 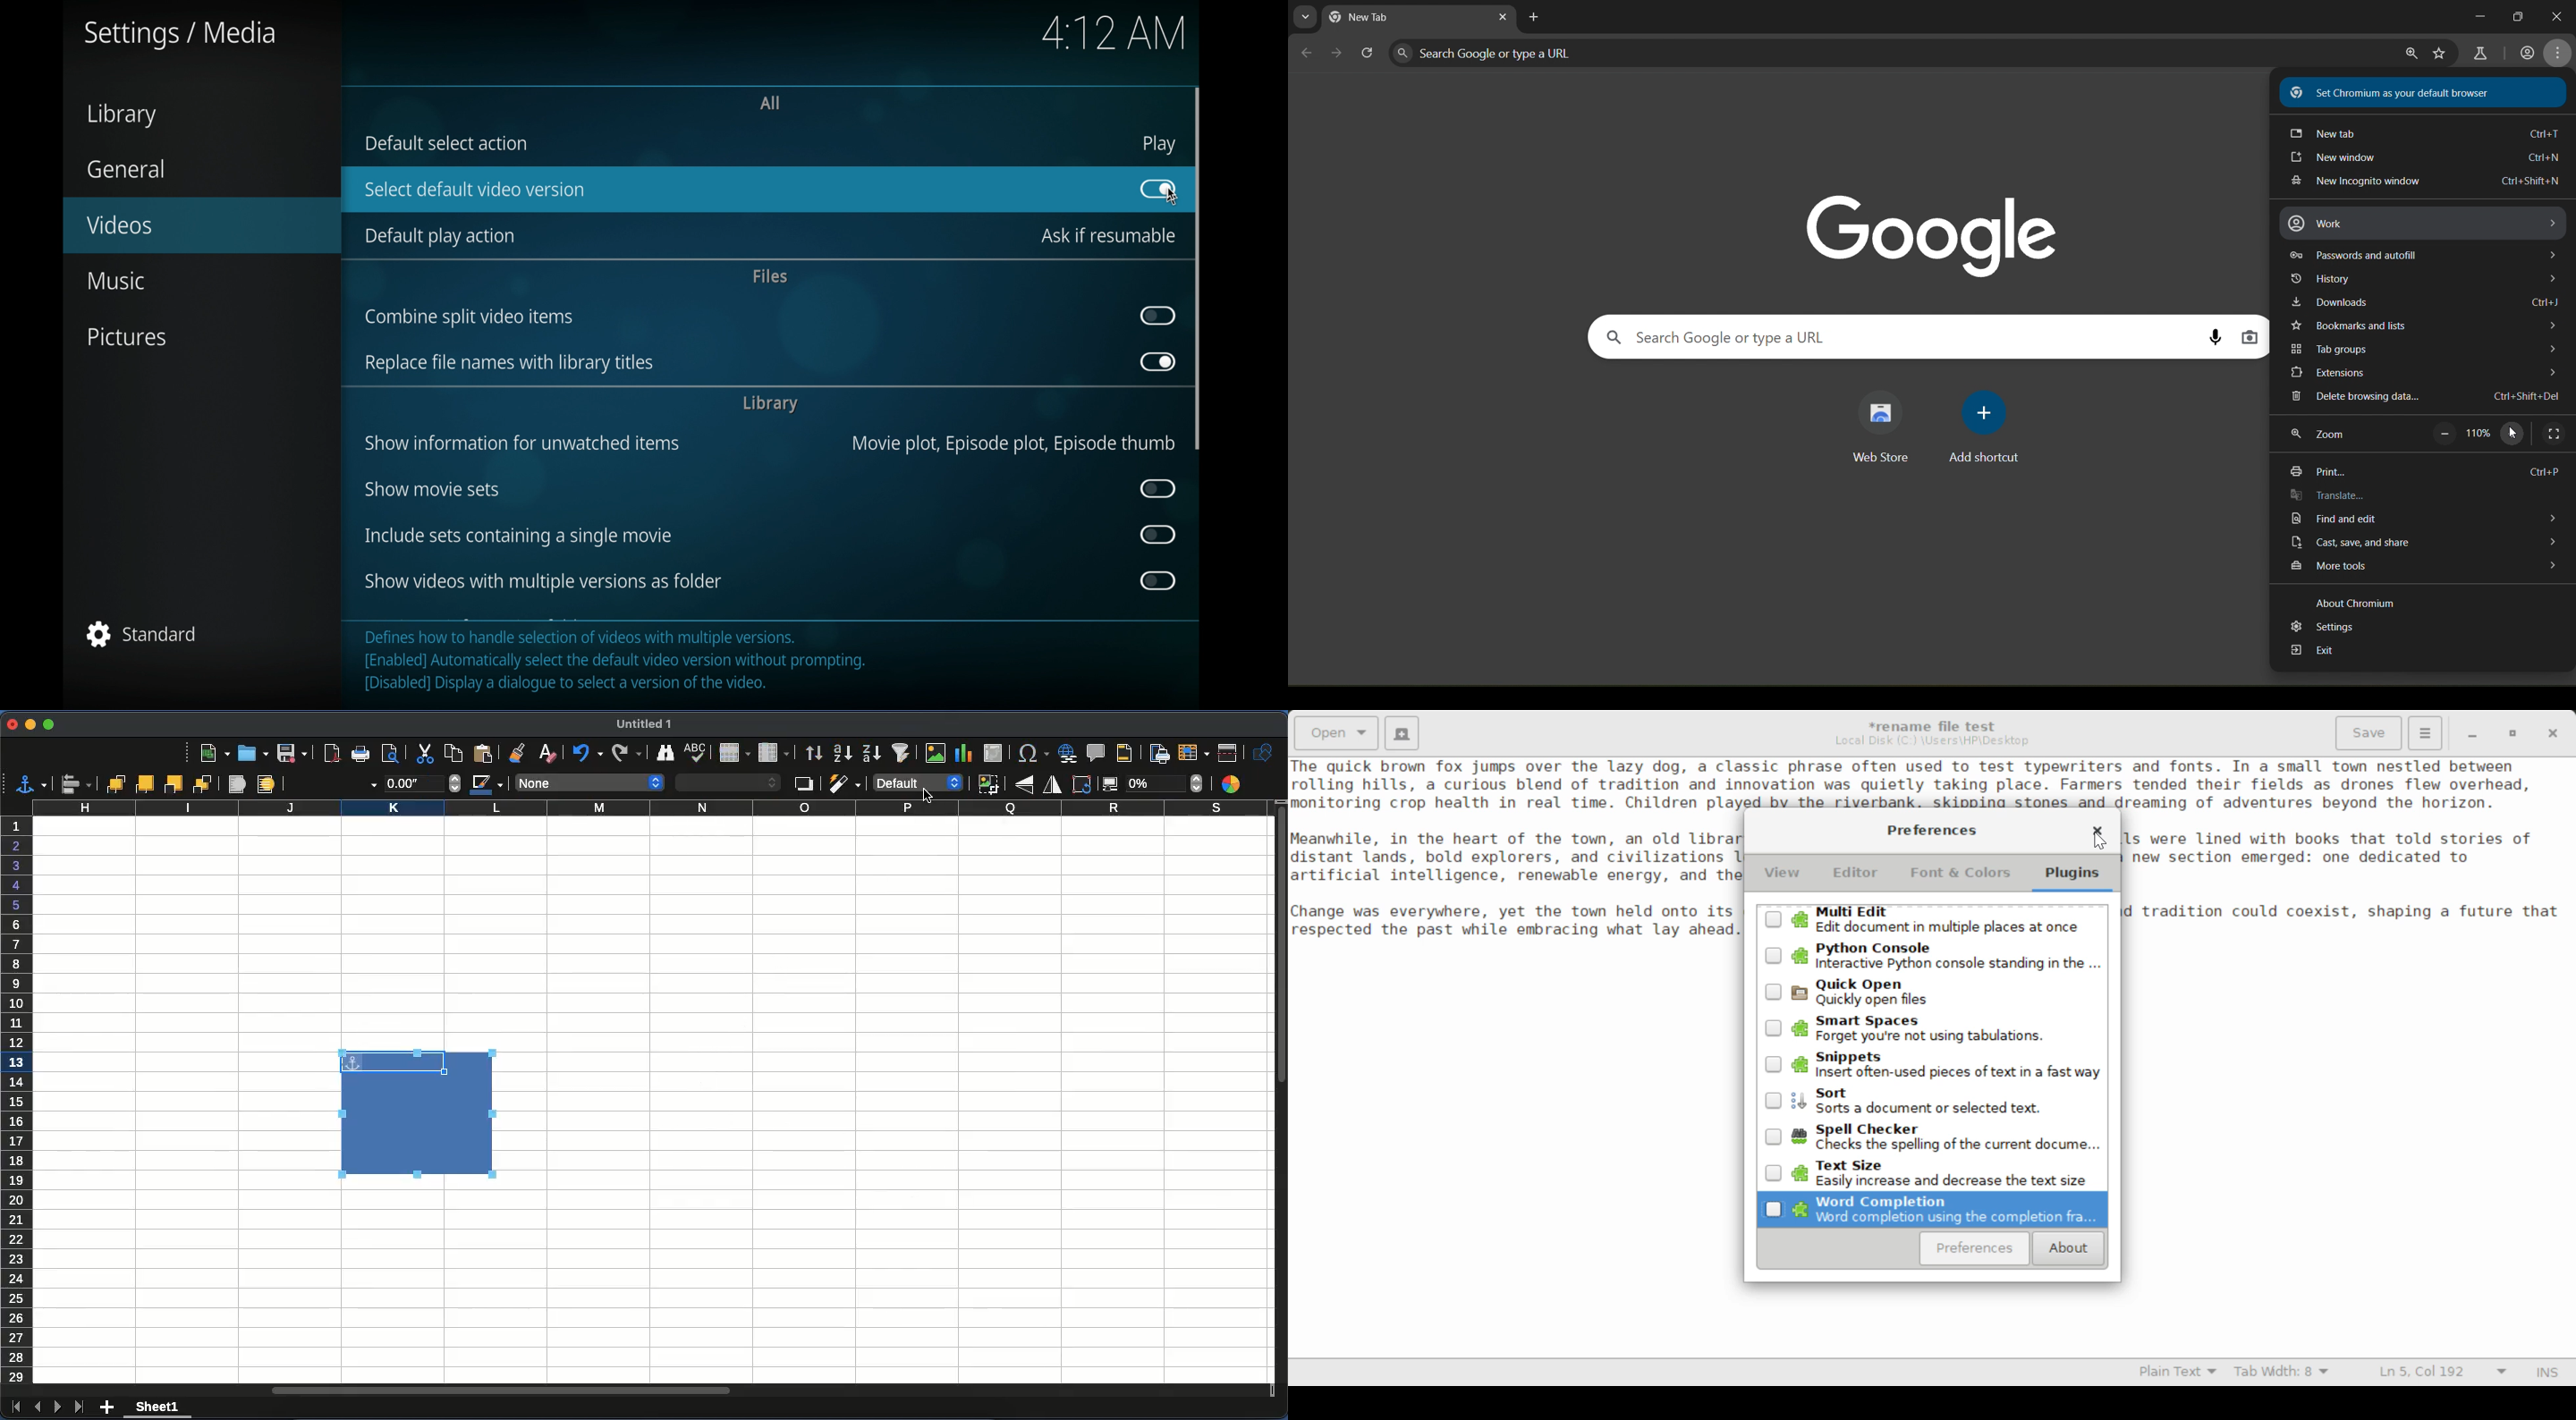 What do you see at coordinates (1176, 197) in the screenshot?
I see `cursor` at bounding box center [1176, 197].